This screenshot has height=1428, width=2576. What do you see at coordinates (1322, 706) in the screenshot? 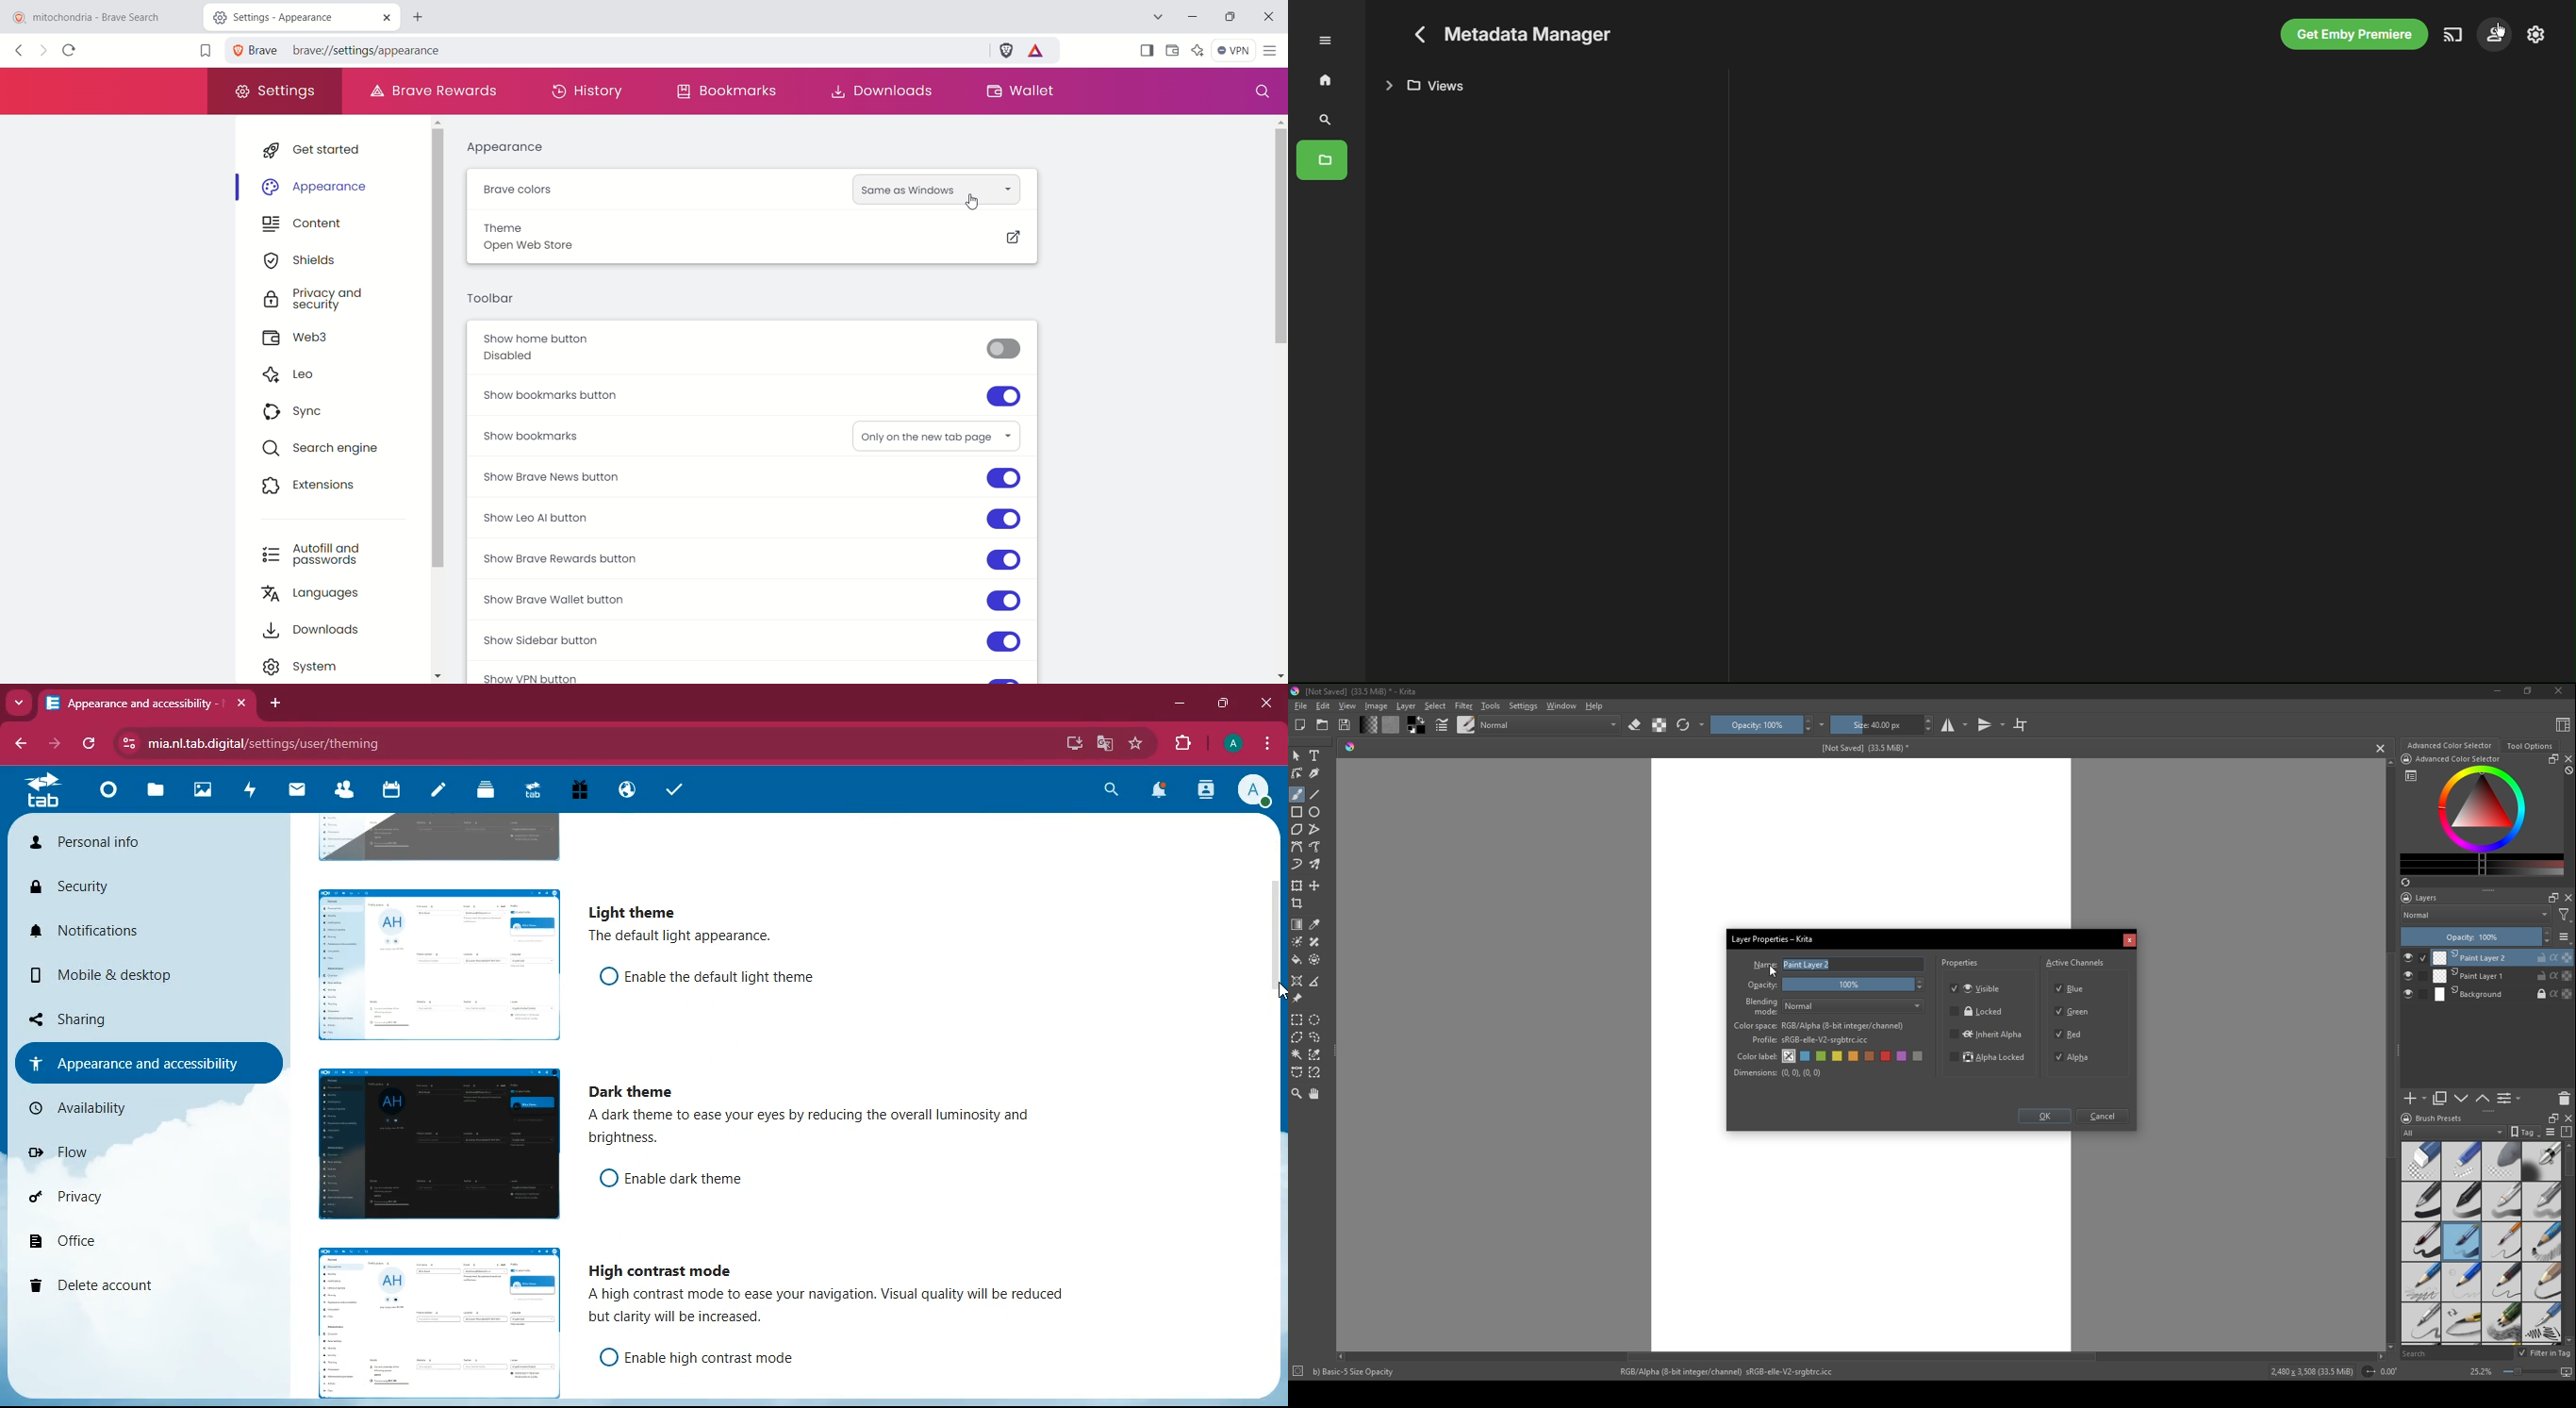
I see `Edit` at bounding box center [1322, 706].